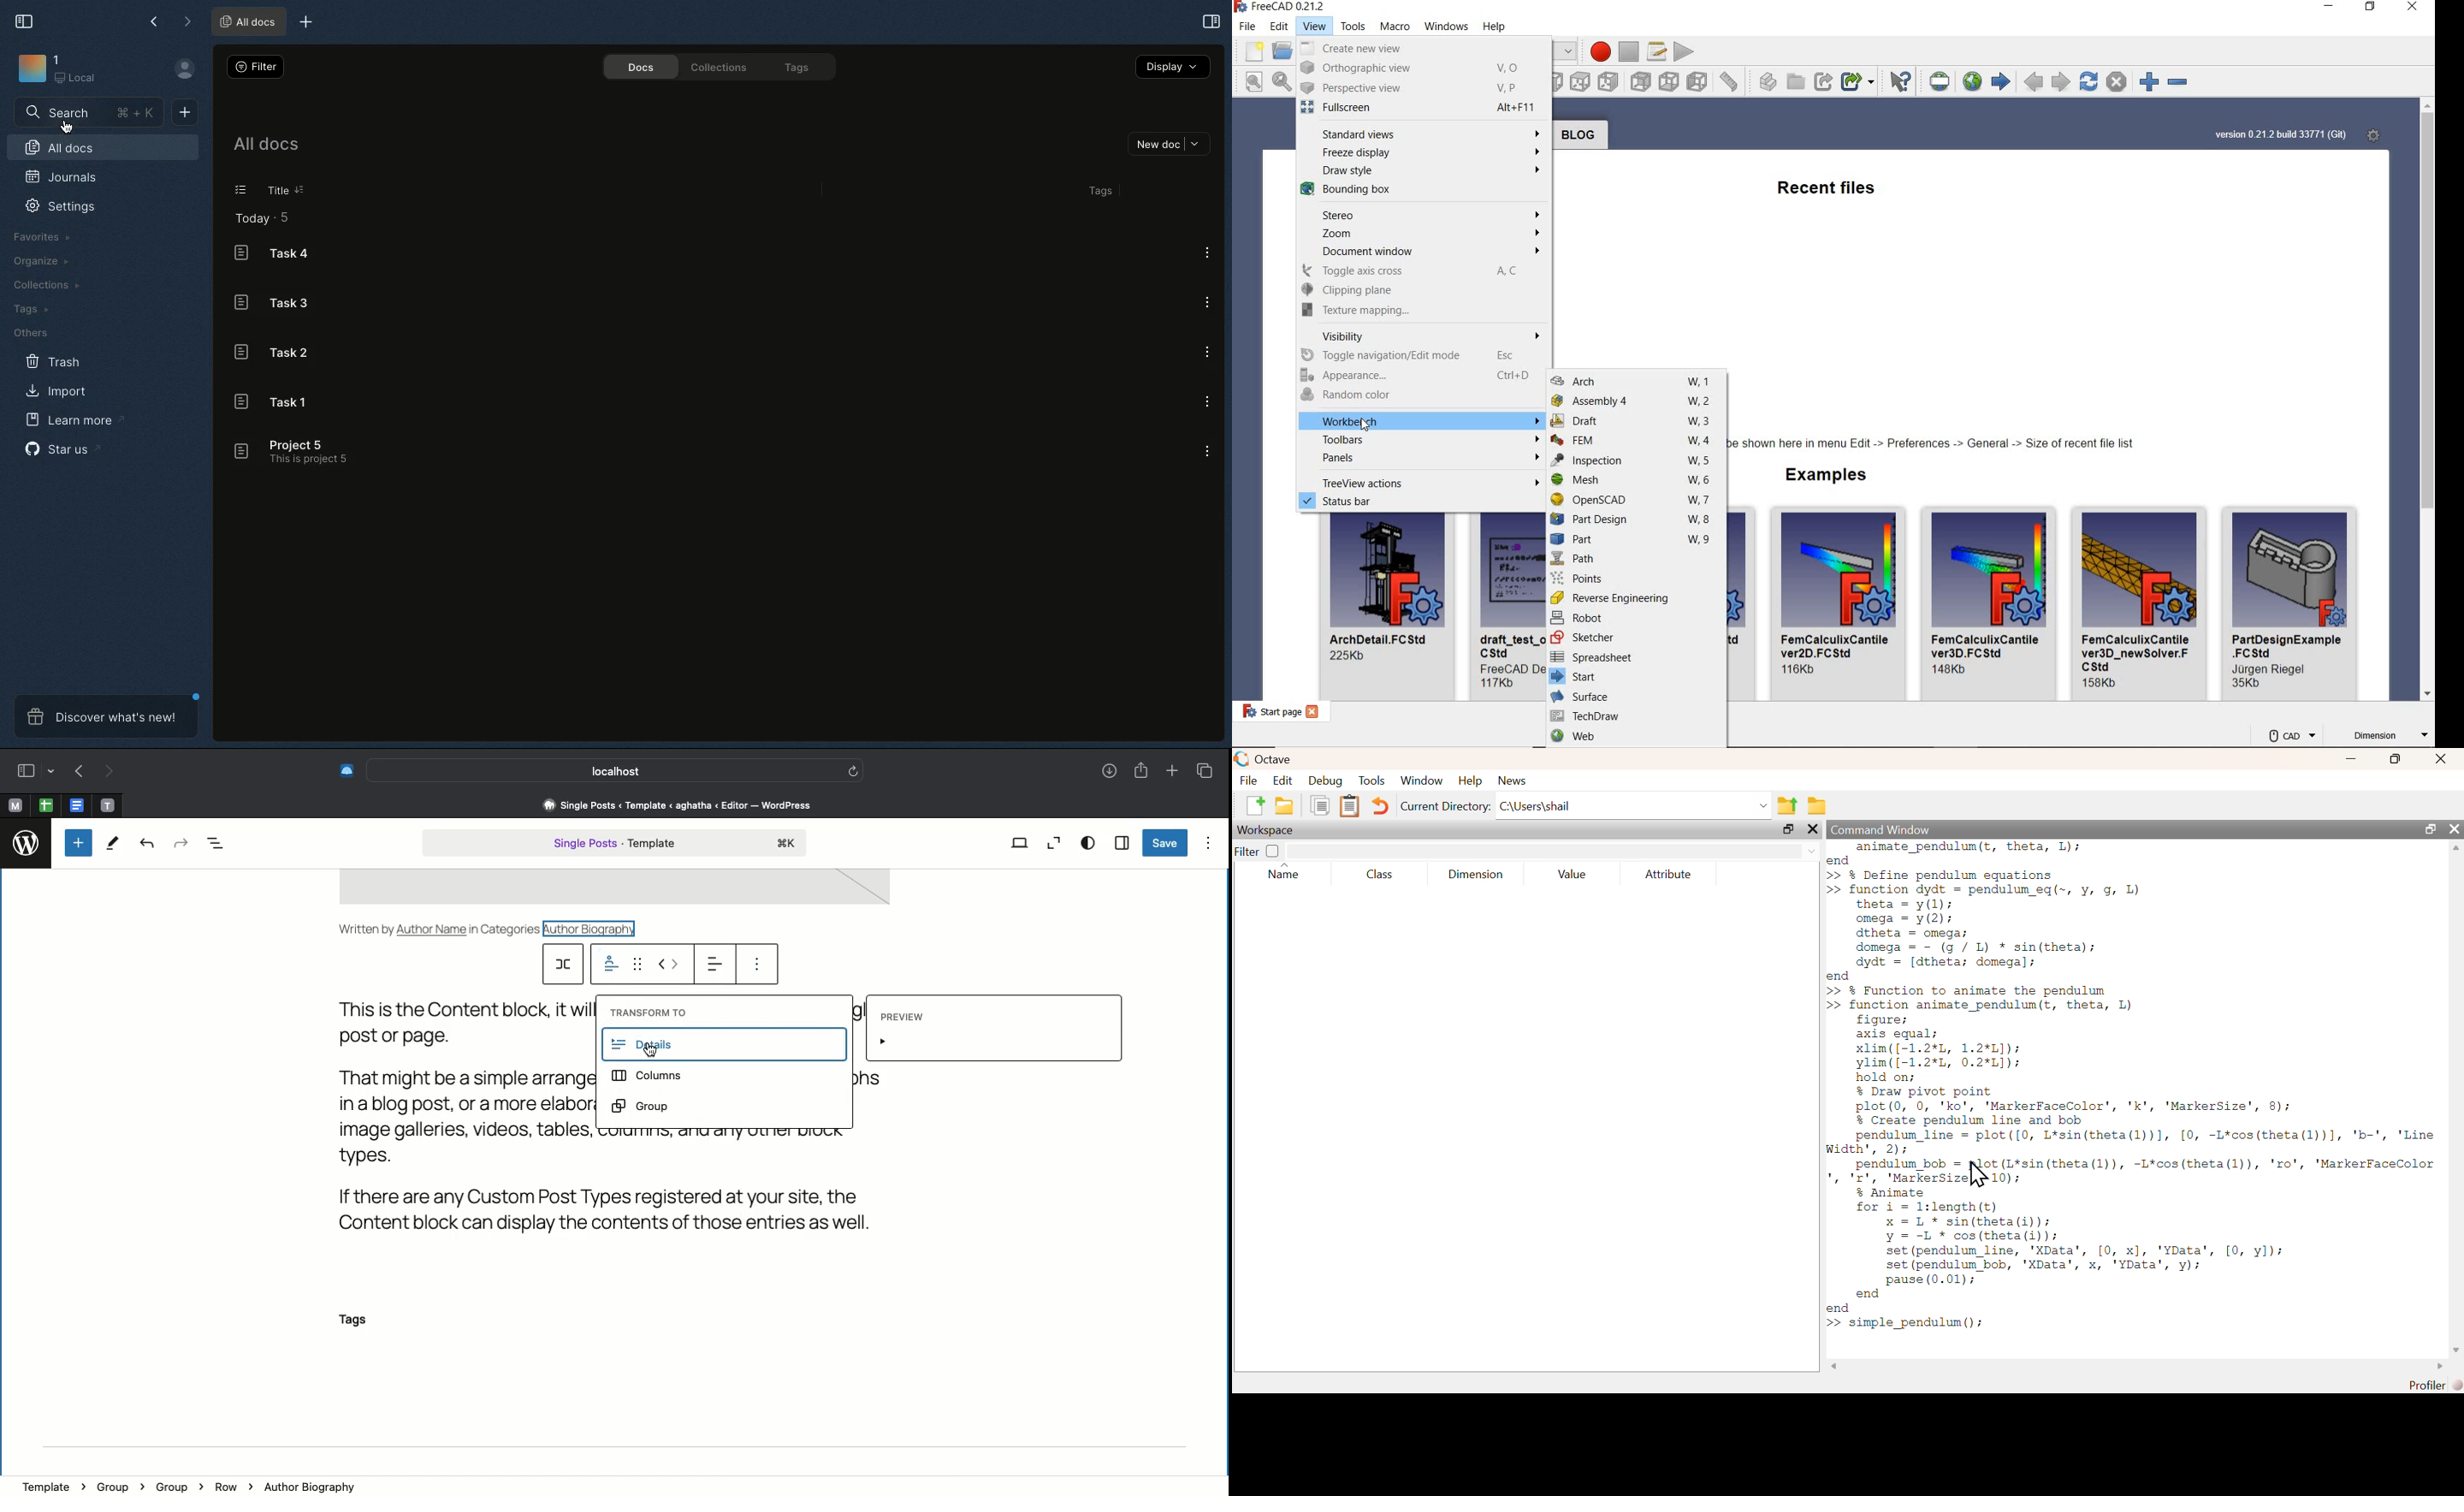  Describe the element at coordinates (1422, 376) in the screenshot. I see `appearance` at that location.